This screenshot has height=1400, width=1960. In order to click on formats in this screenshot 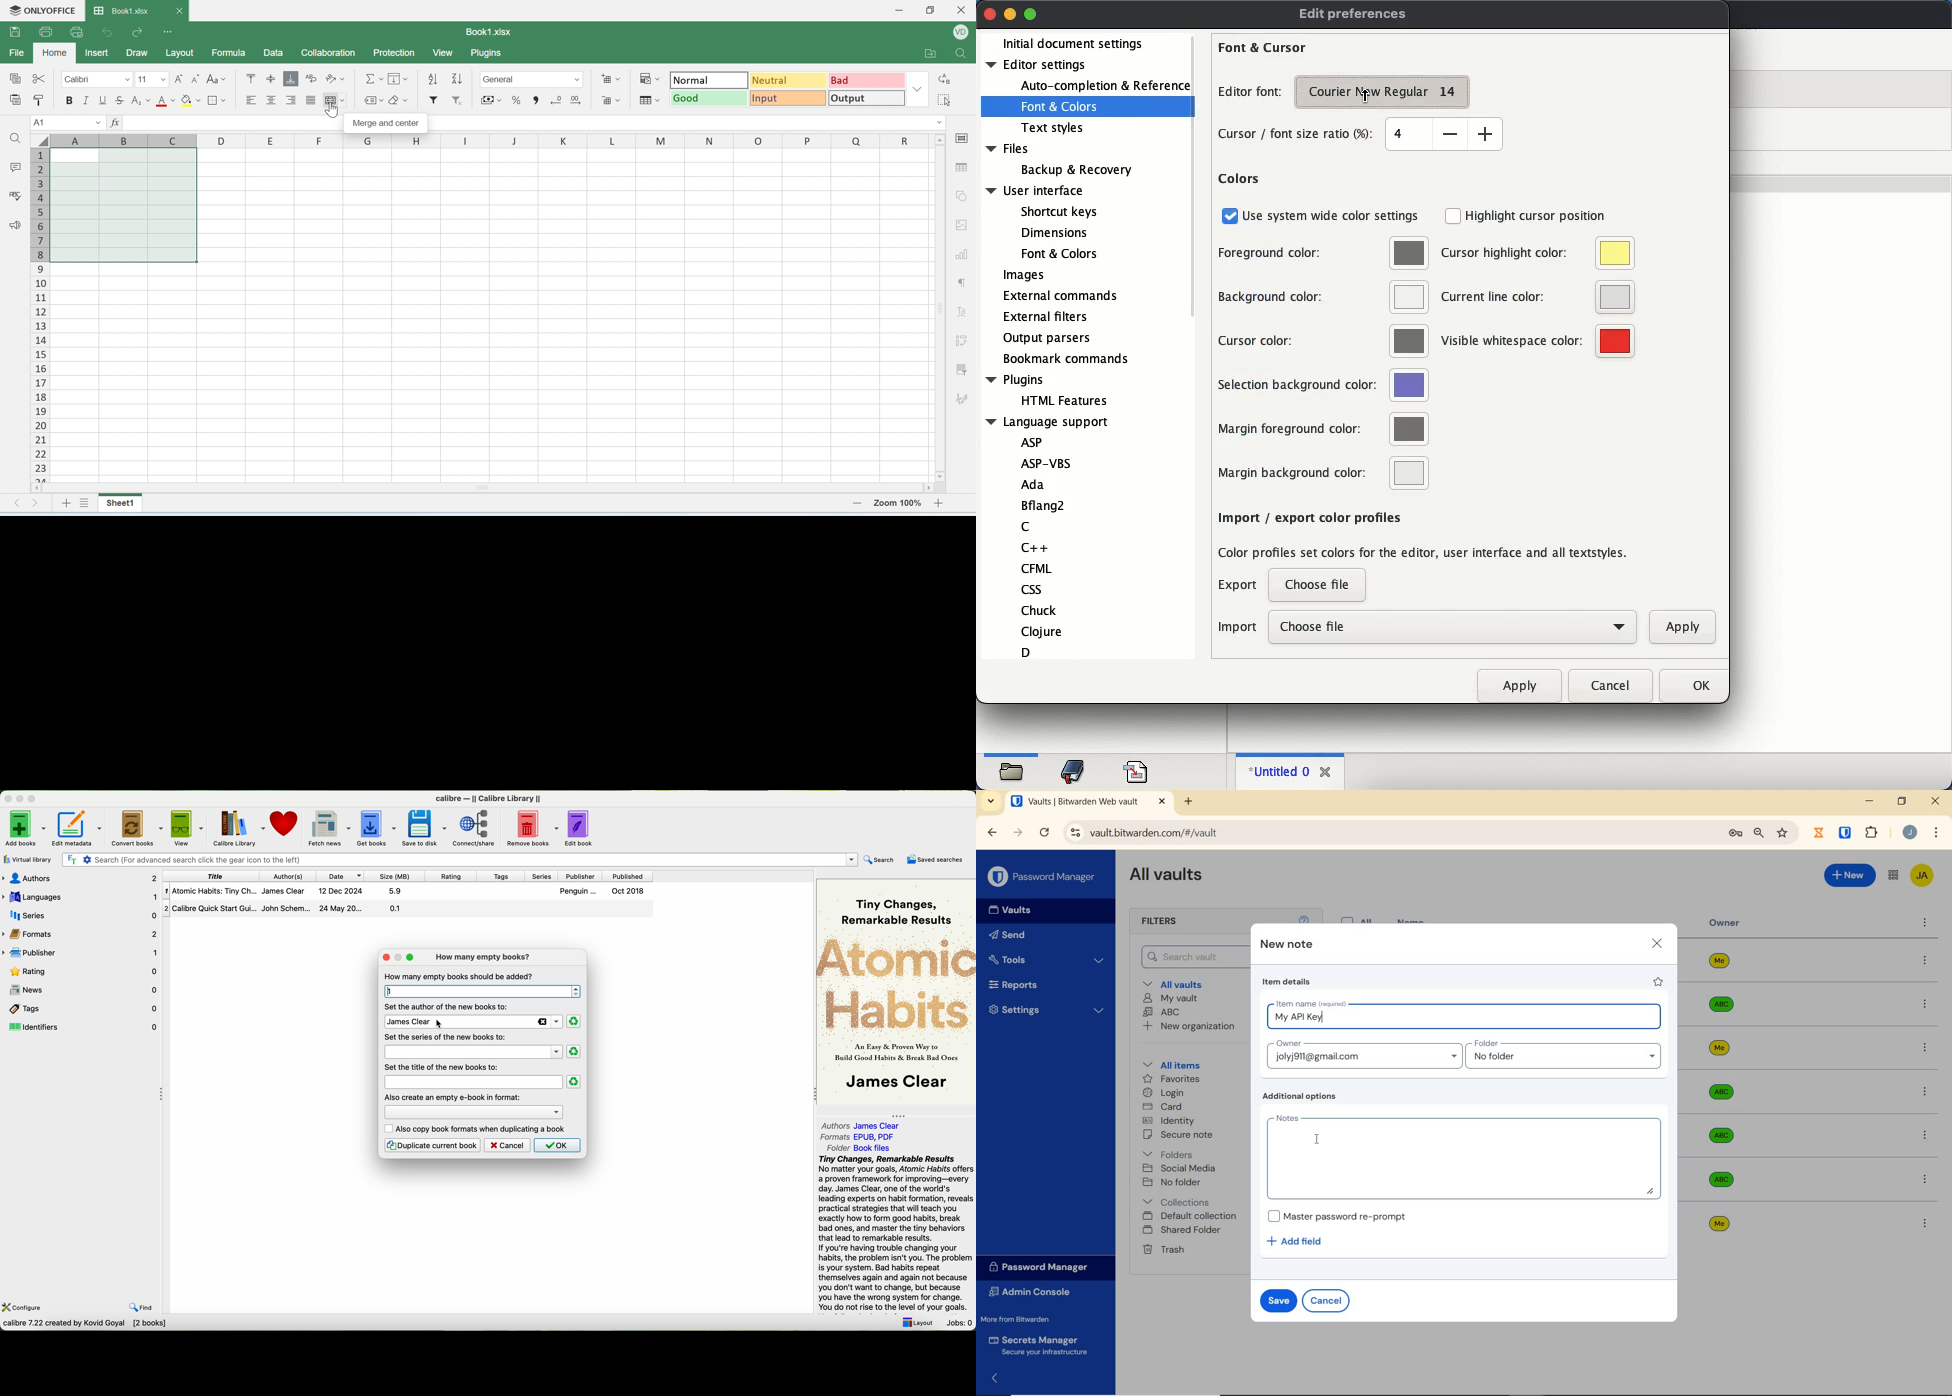, I will do `click(82, 933)`.